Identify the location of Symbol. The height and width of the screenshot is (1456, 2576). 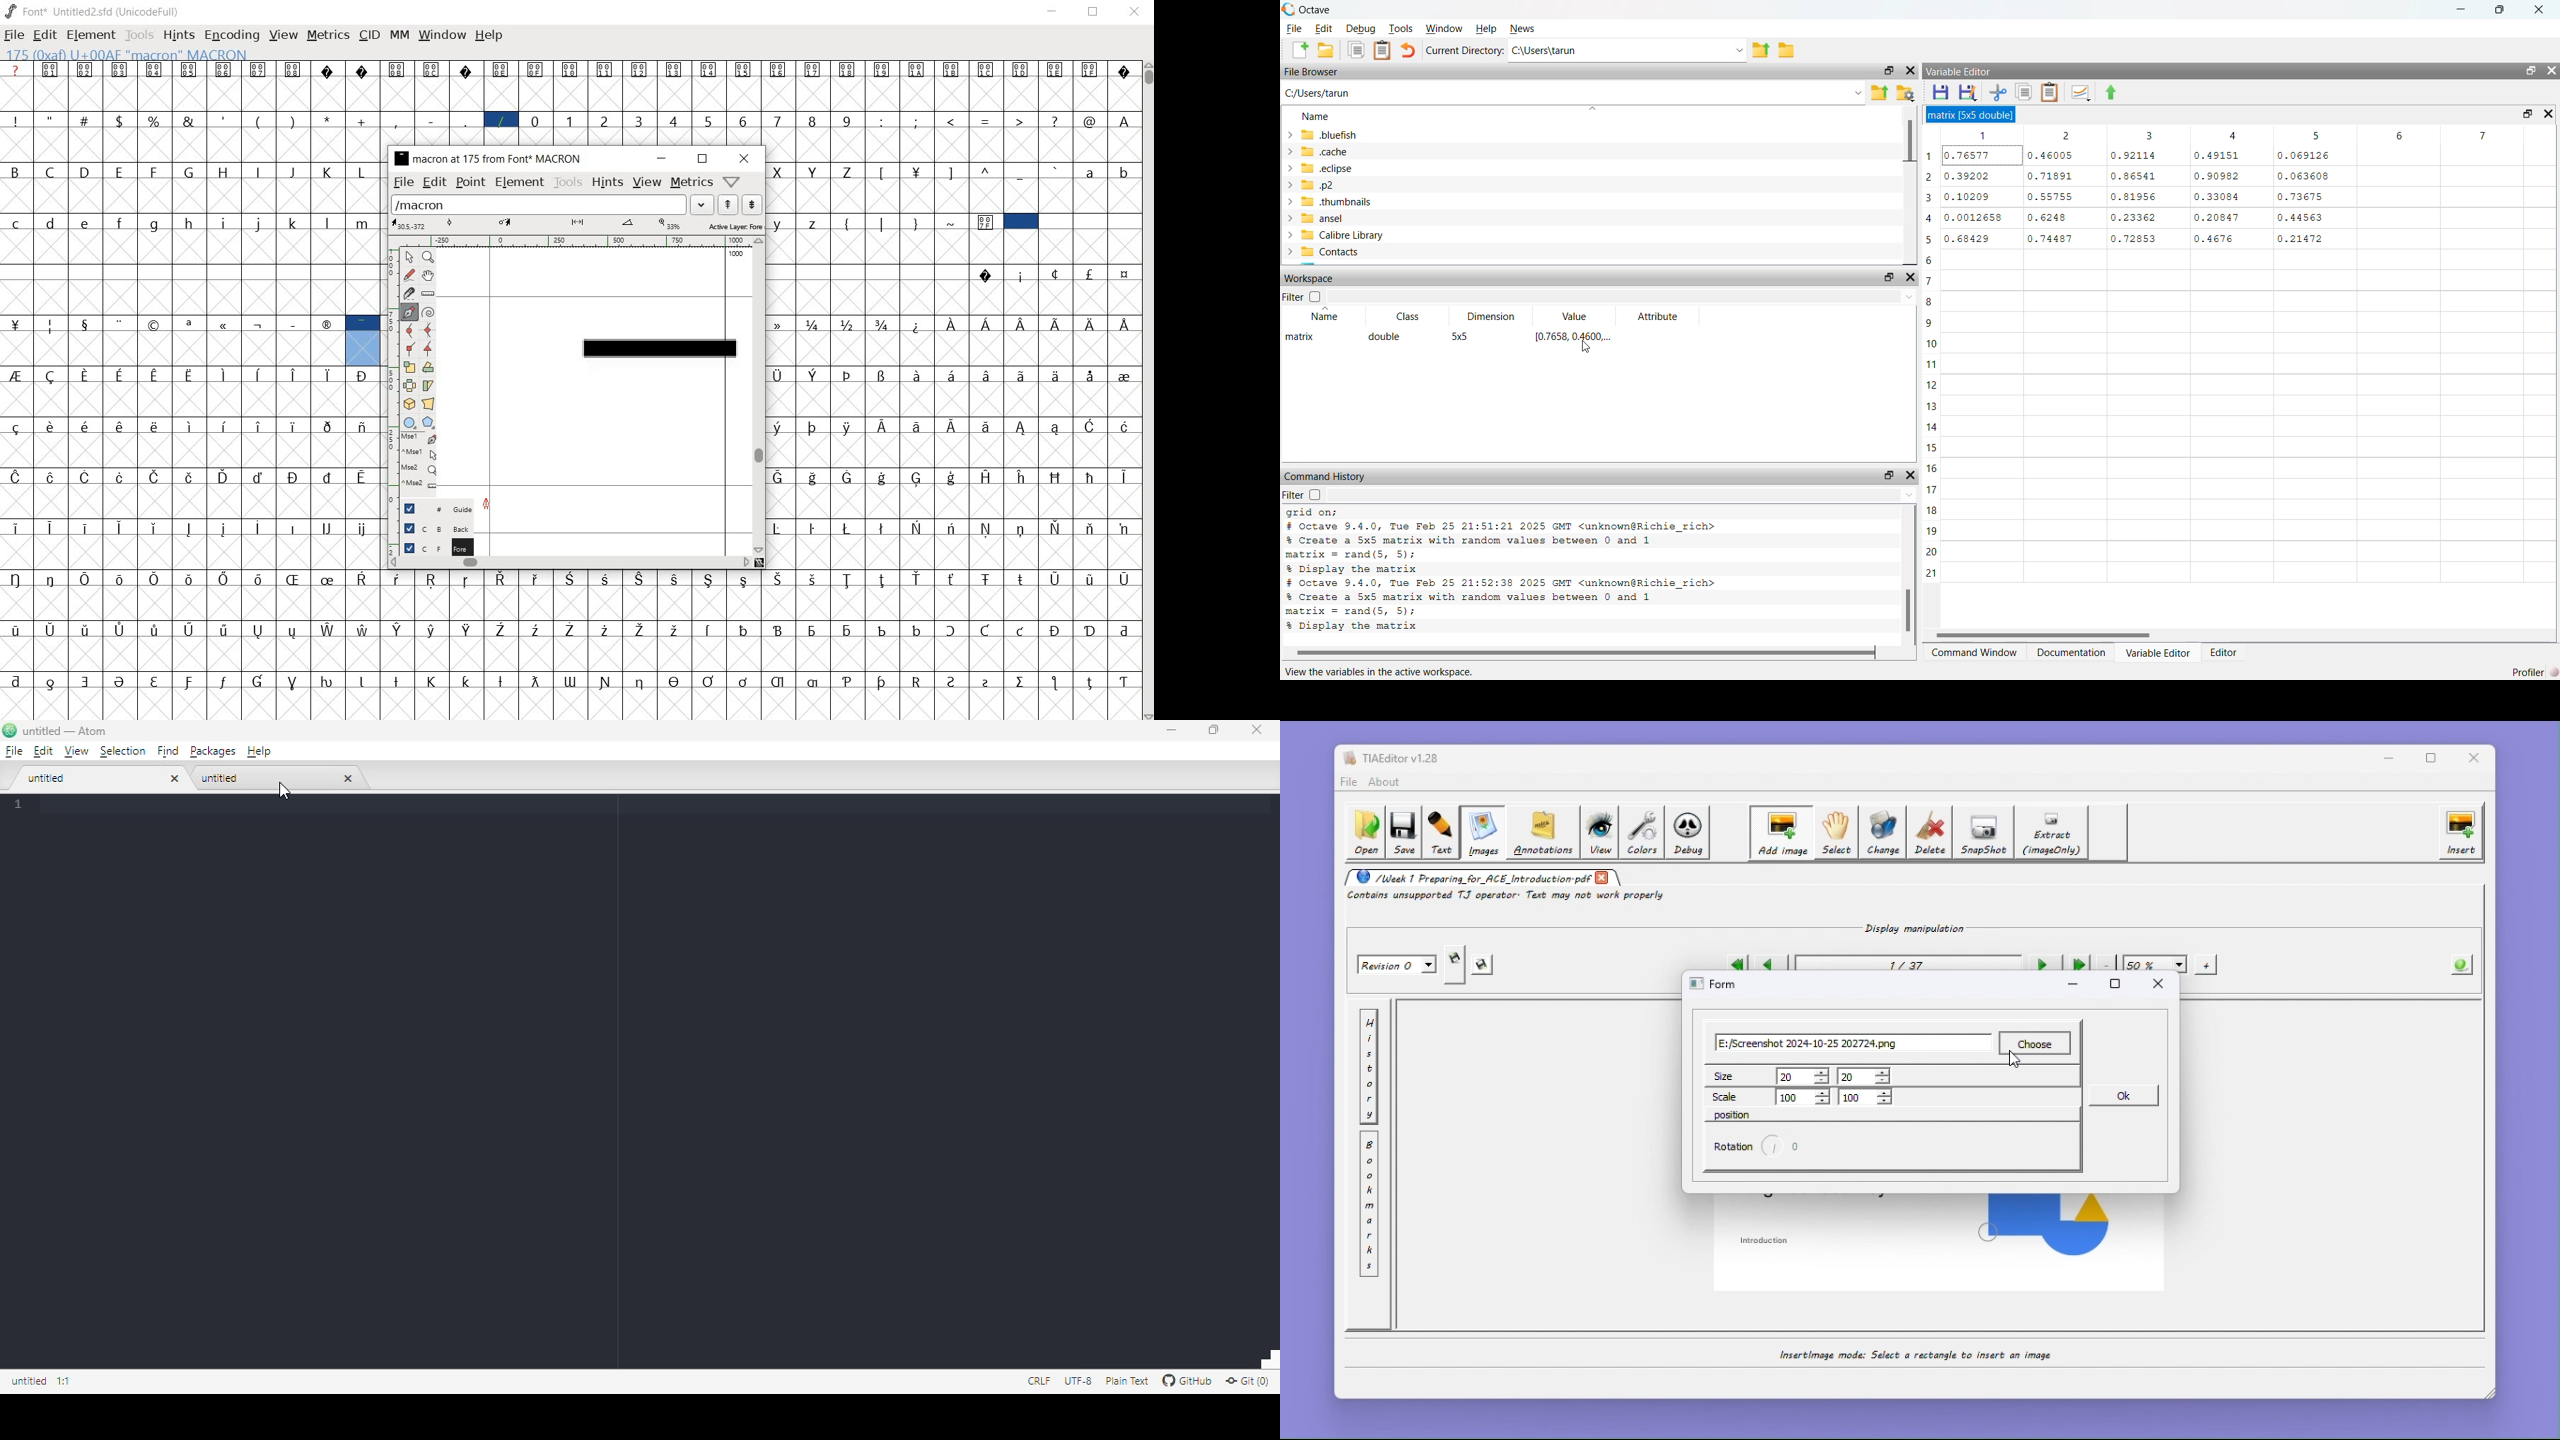
(641, 629).